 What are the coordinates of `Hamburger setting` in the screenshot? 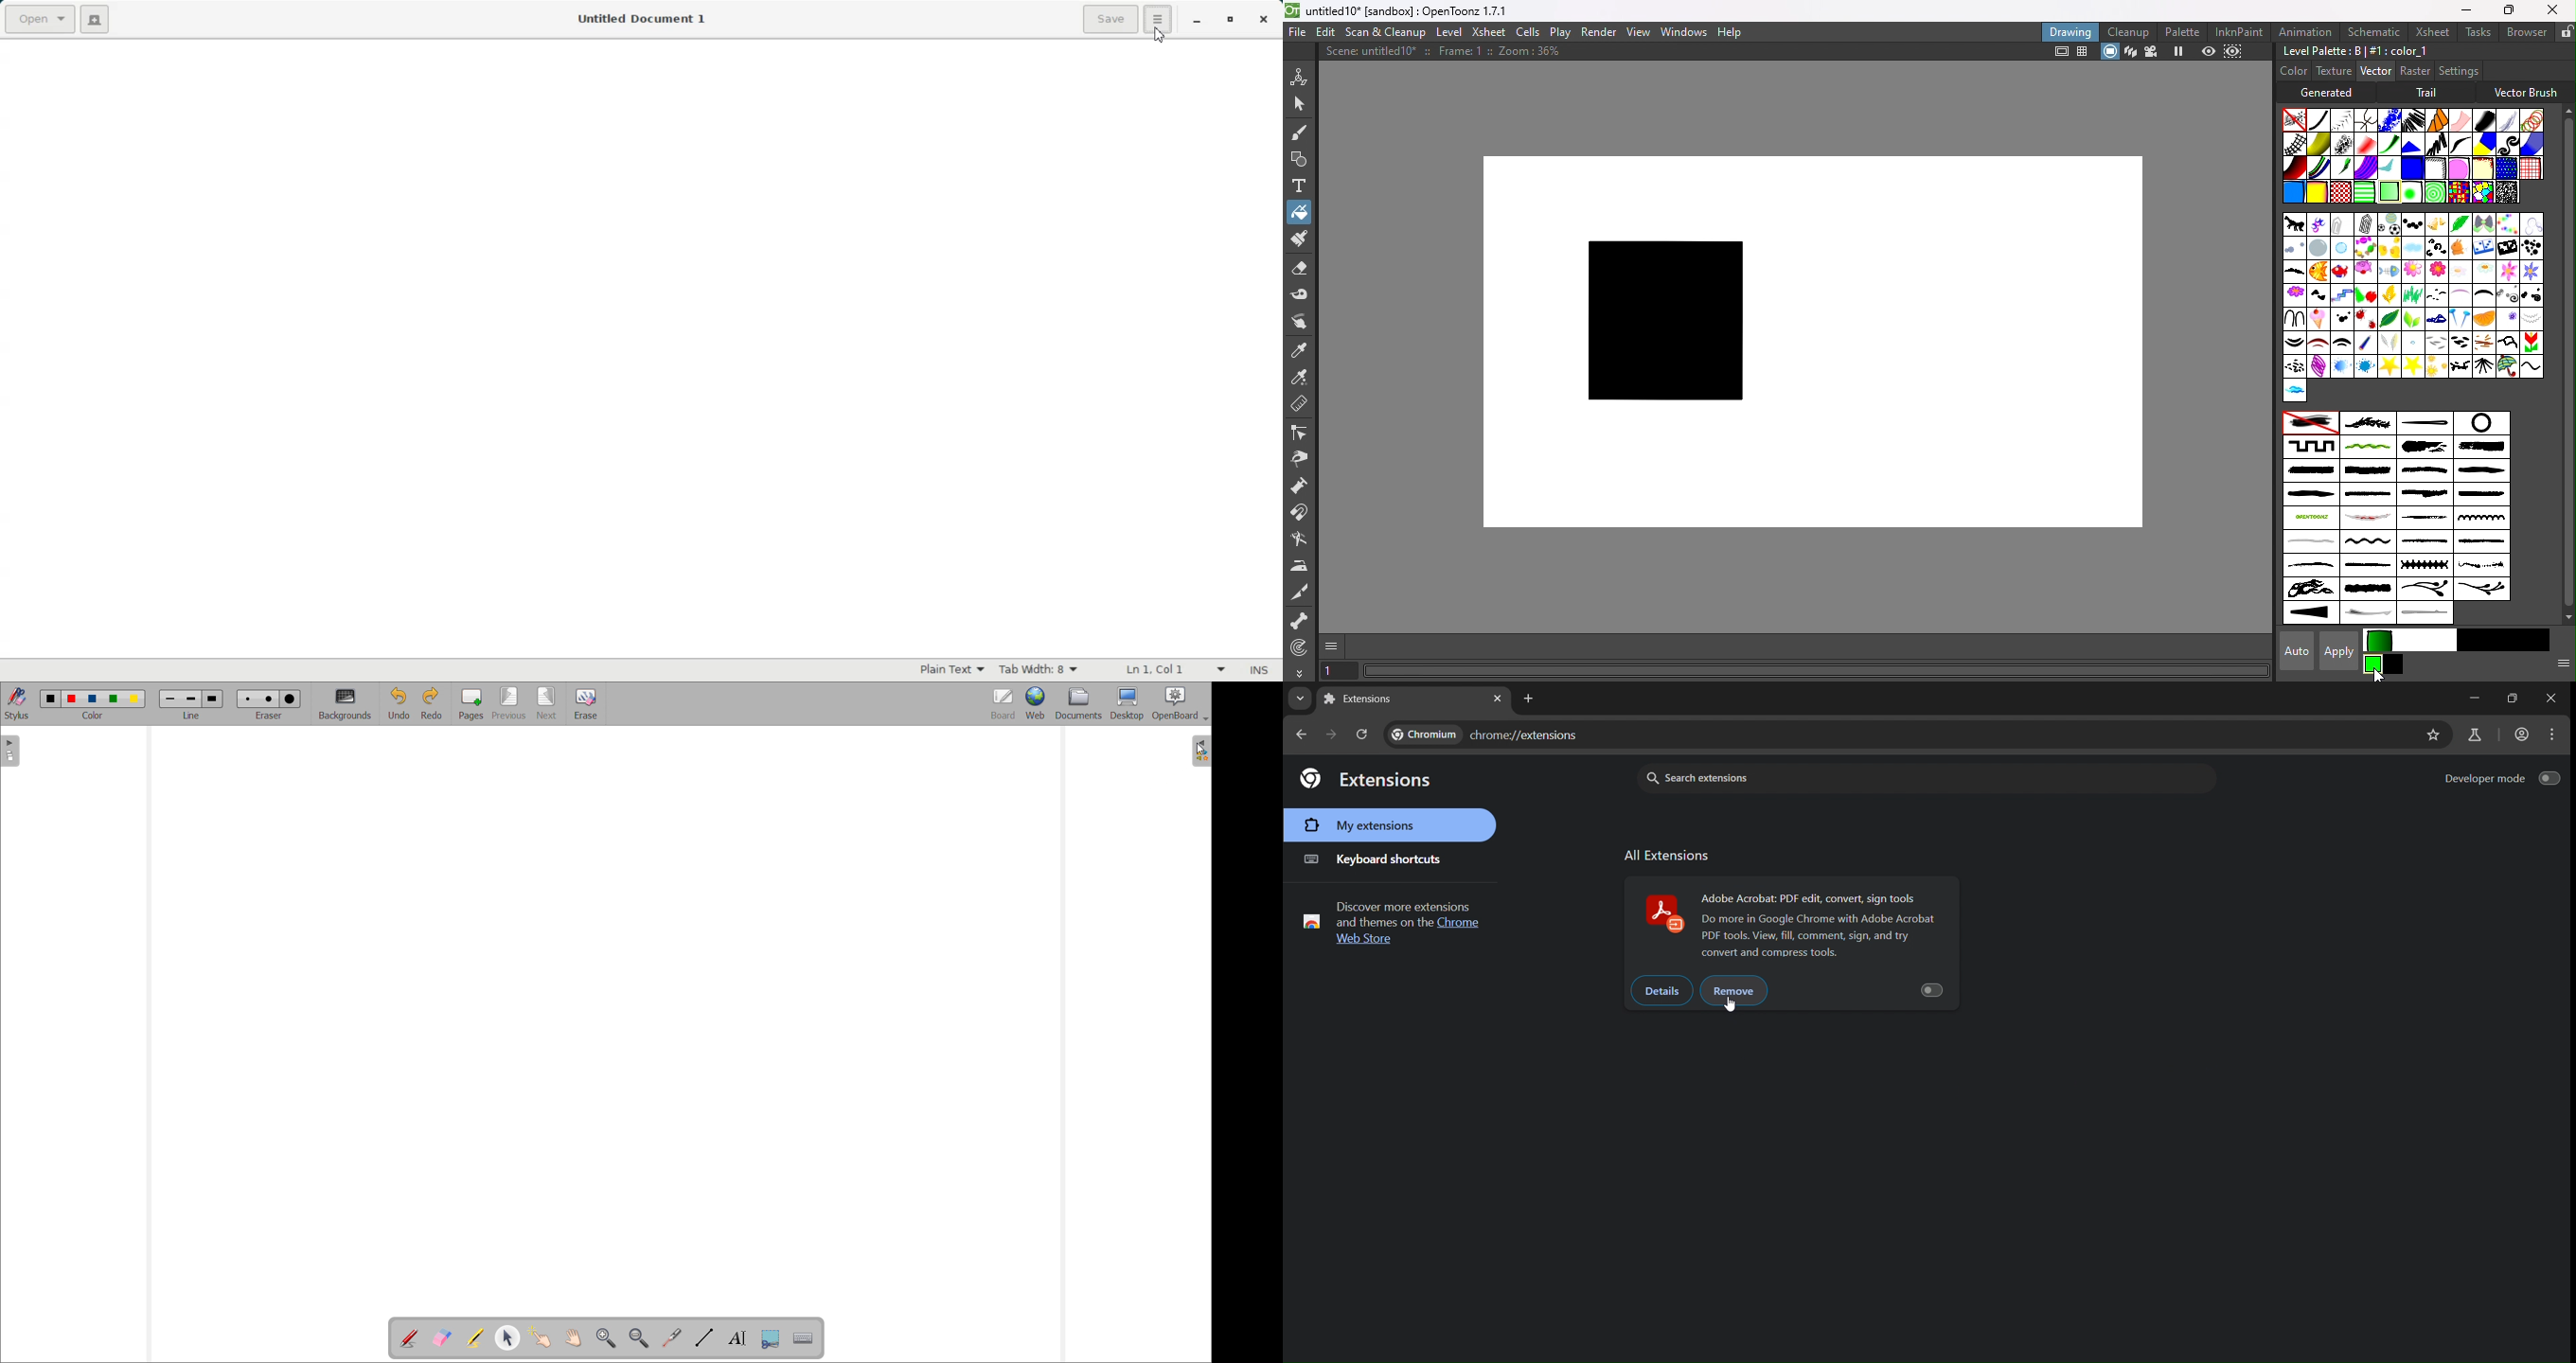 It's located at (1158, 19).